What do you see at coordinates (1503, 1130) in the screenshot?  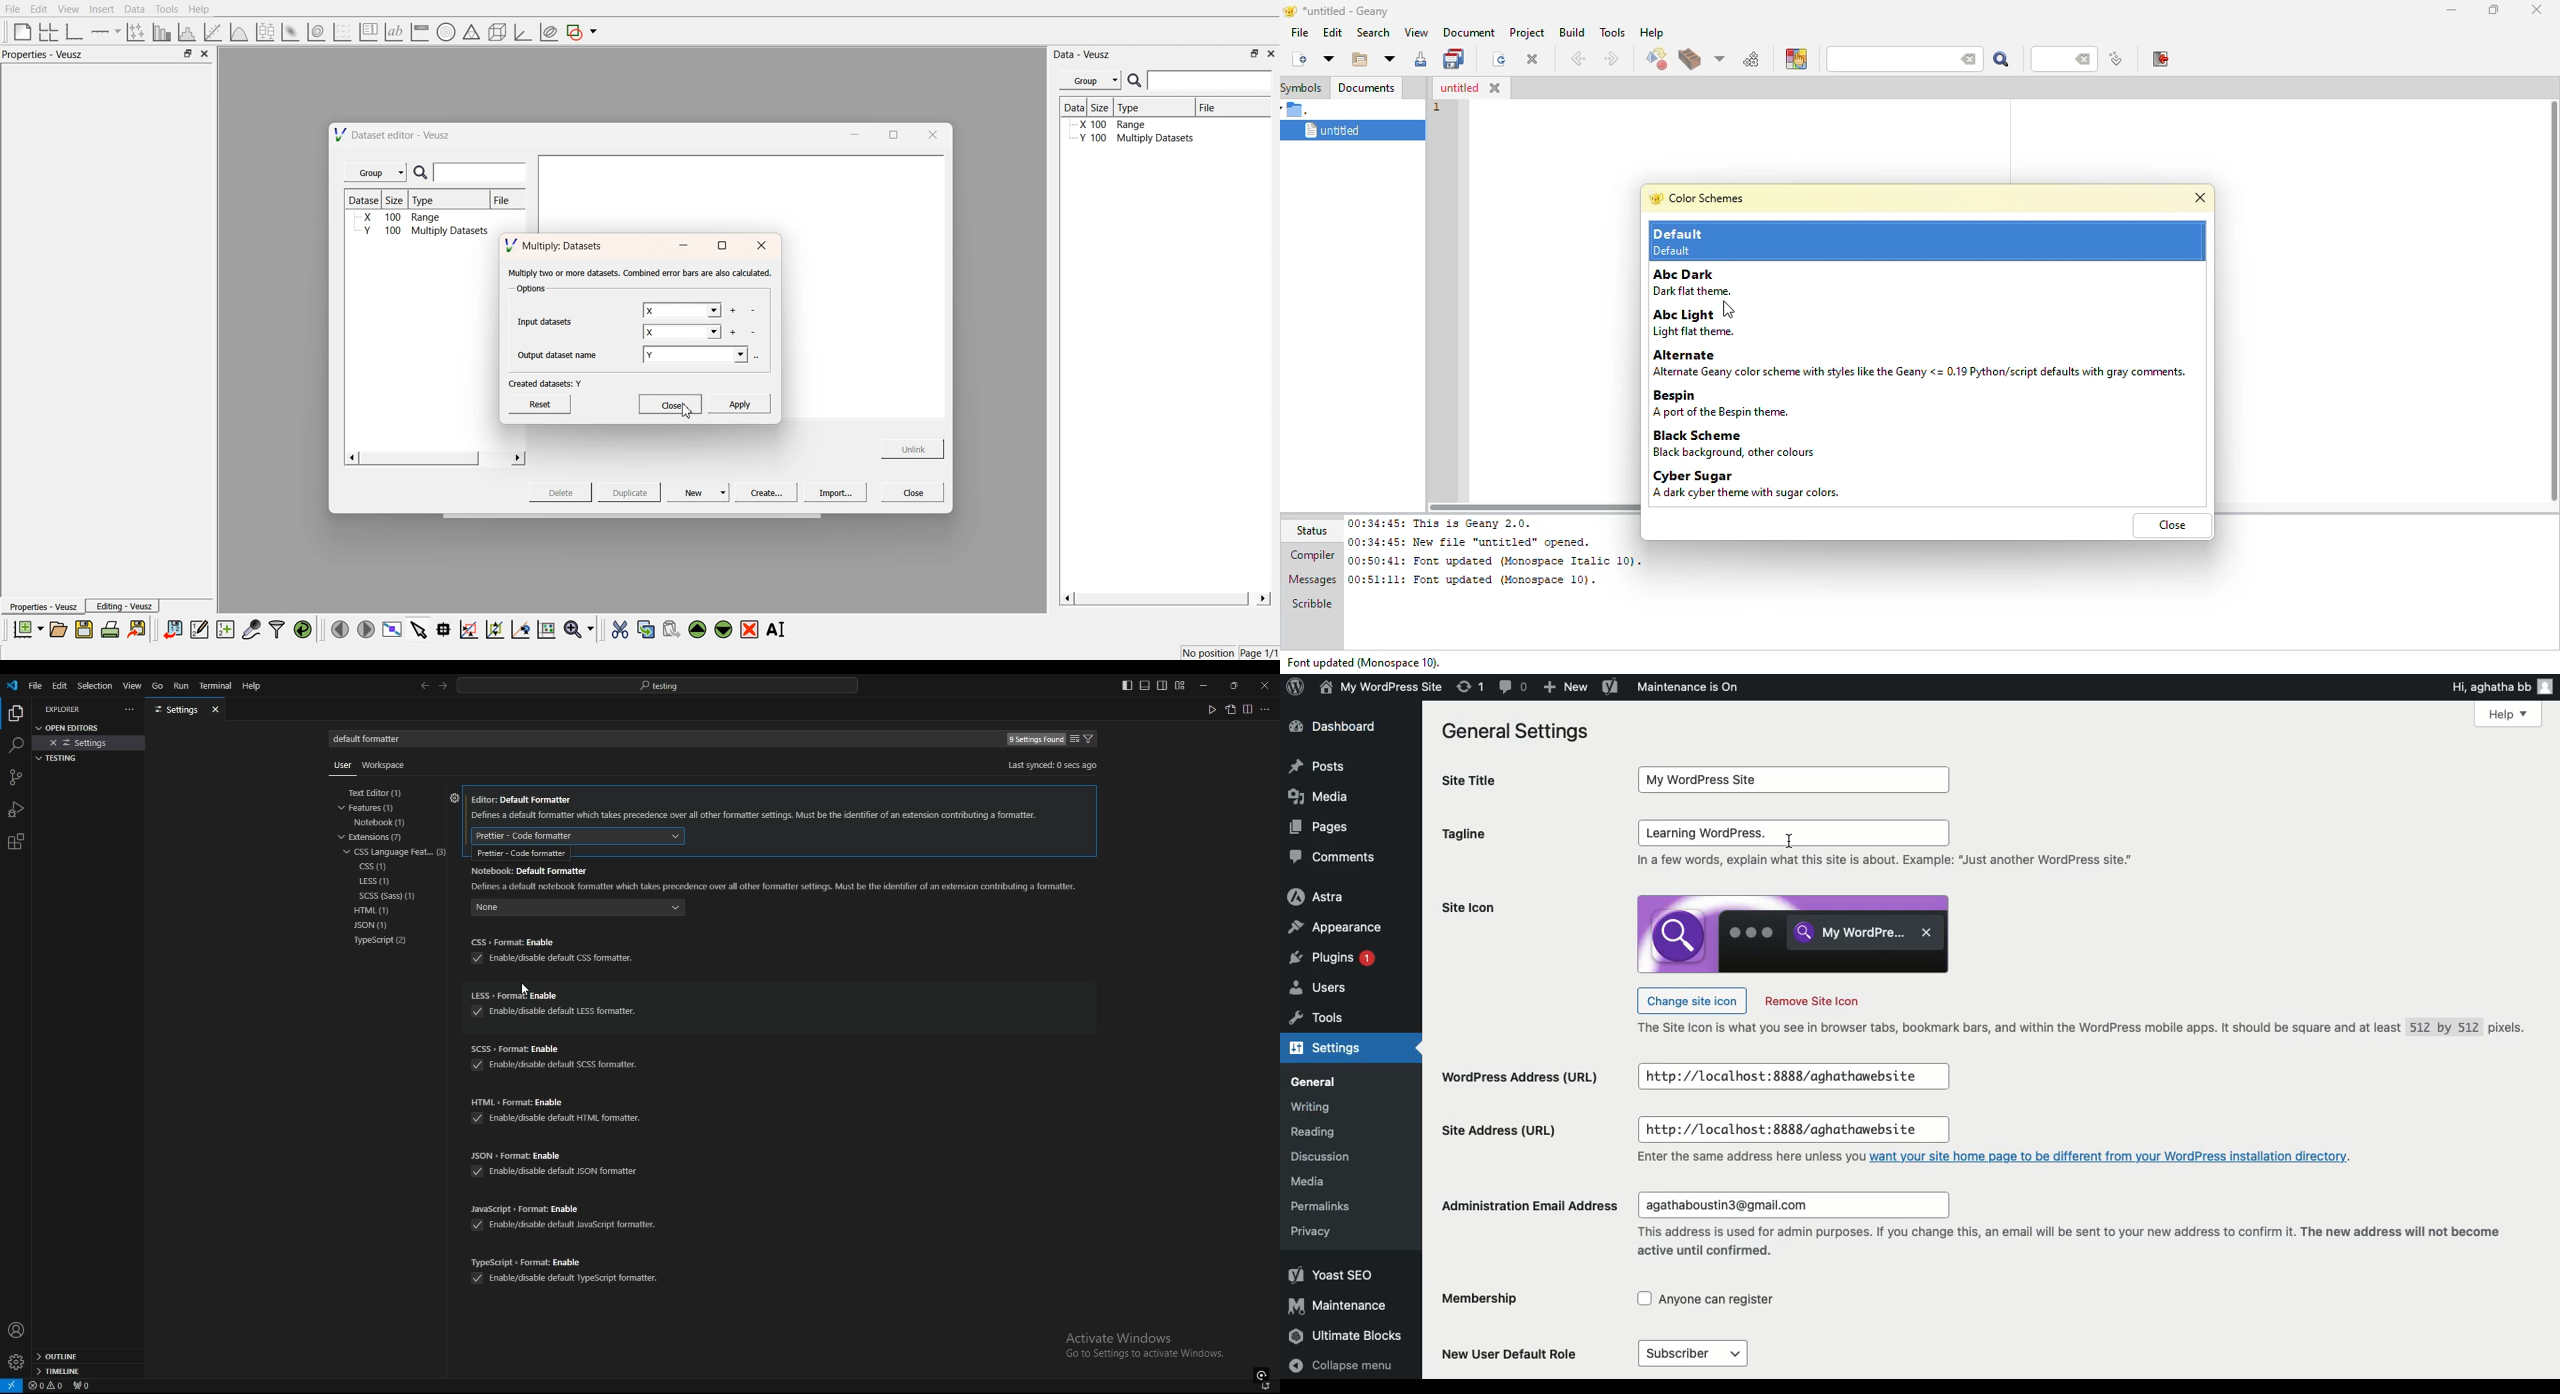 I see `Site address` at bounding box center [1503, 1130].